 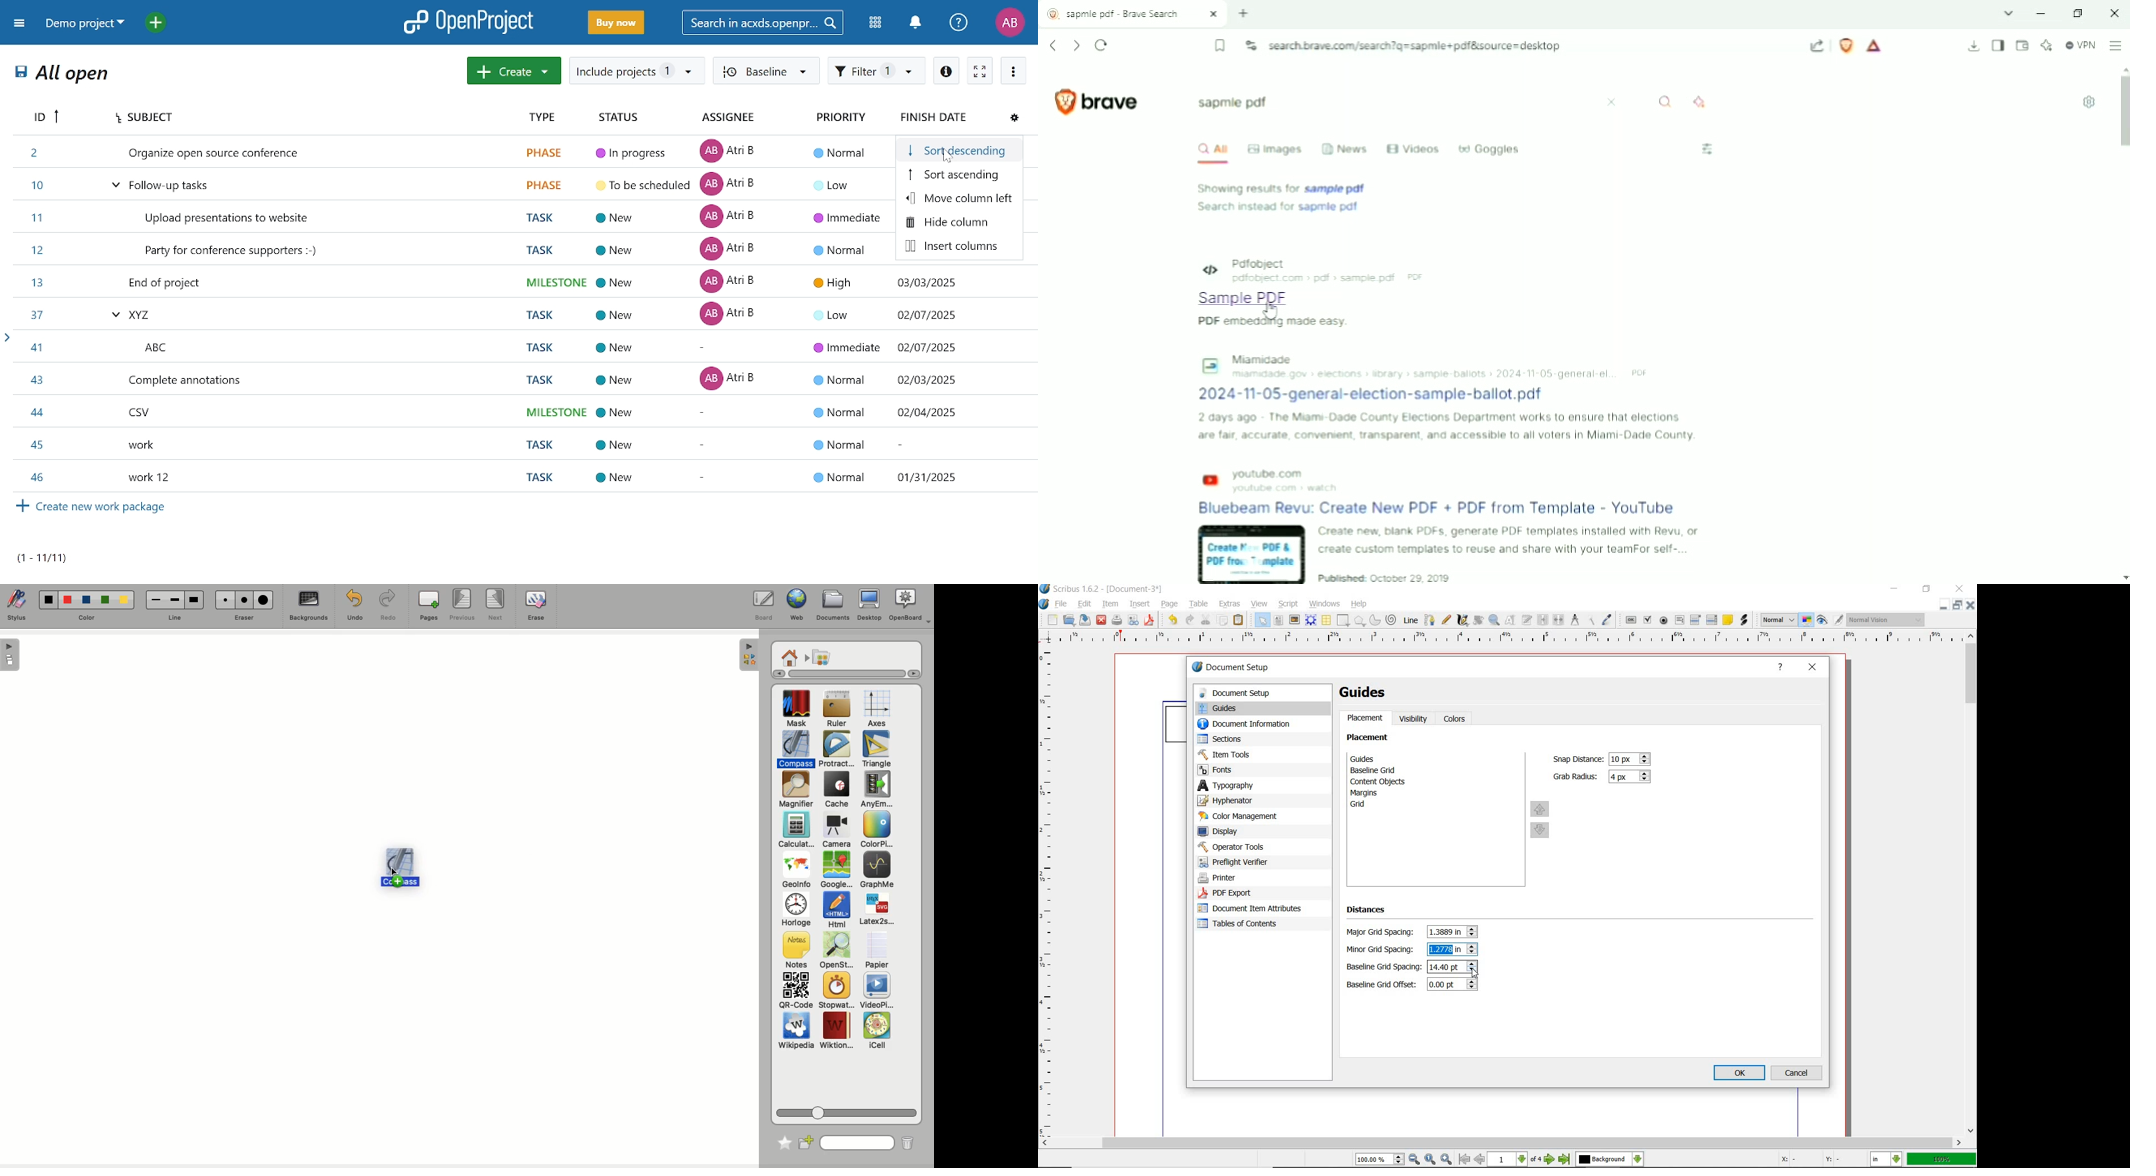 What do you see at coordinates (1447, 932) in the screenshot?
I see `major grid spacing value` at bounding box center [1447, 932].